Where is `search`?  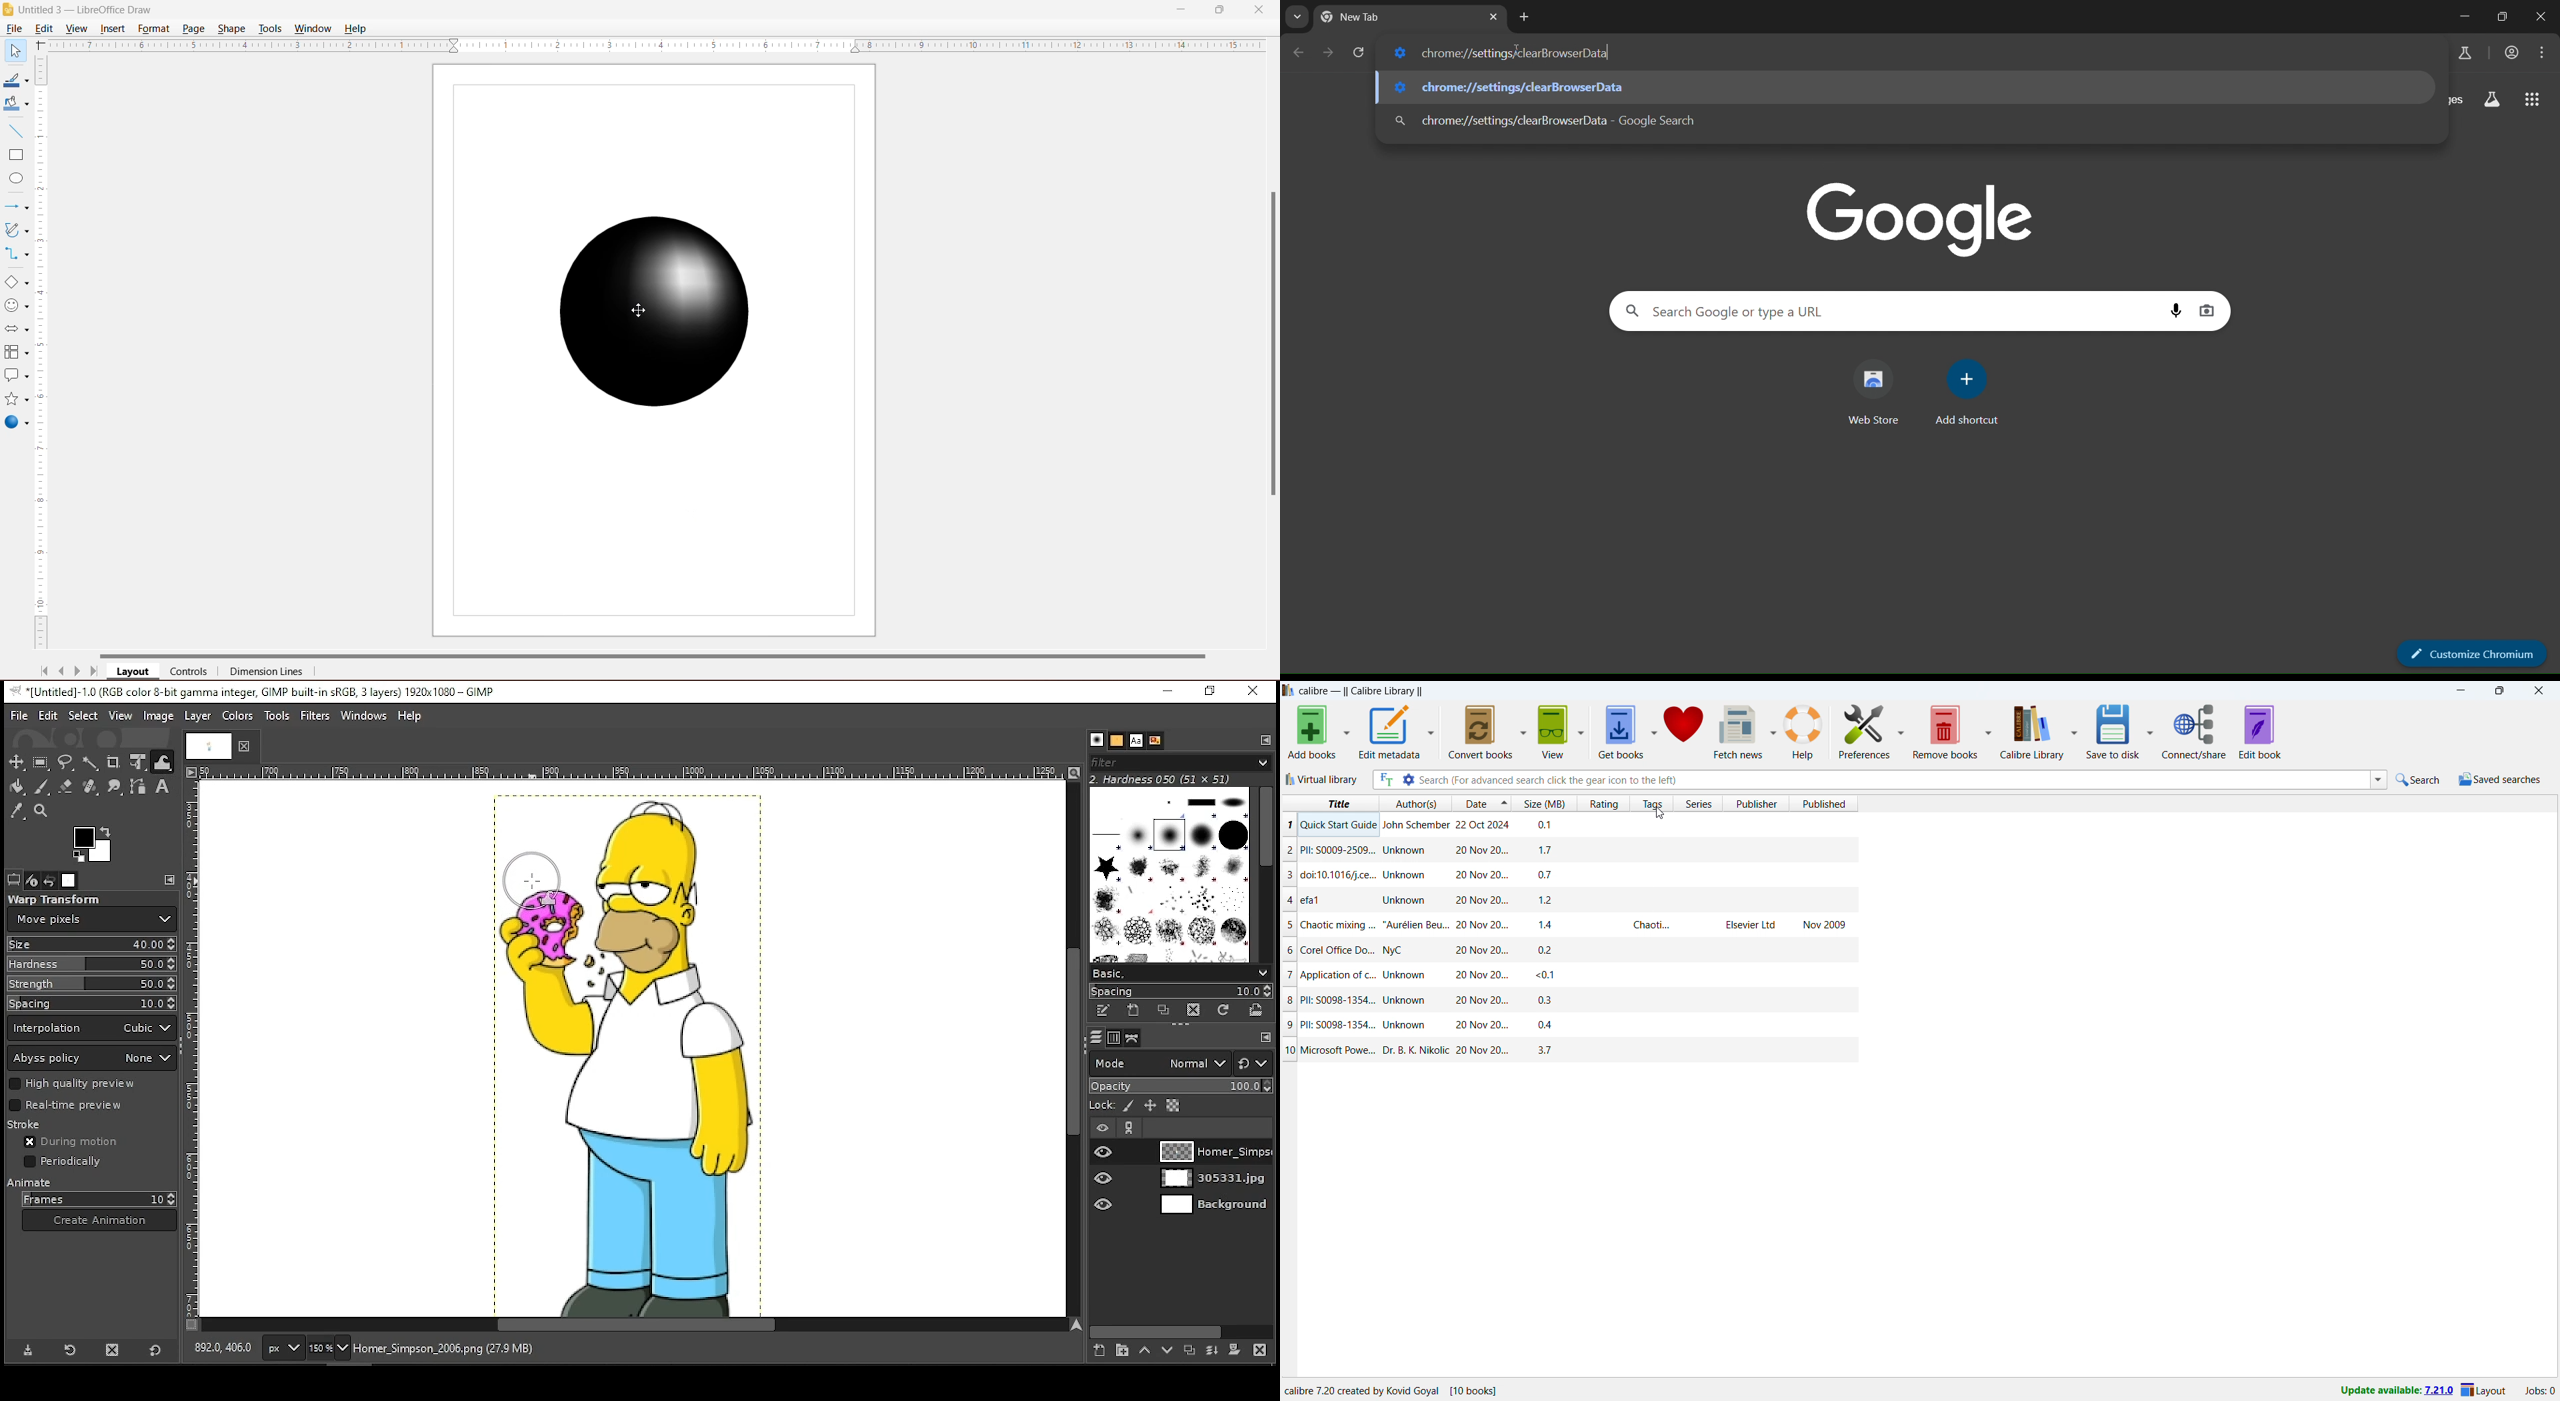
search is located at coordinates (1401, 119).